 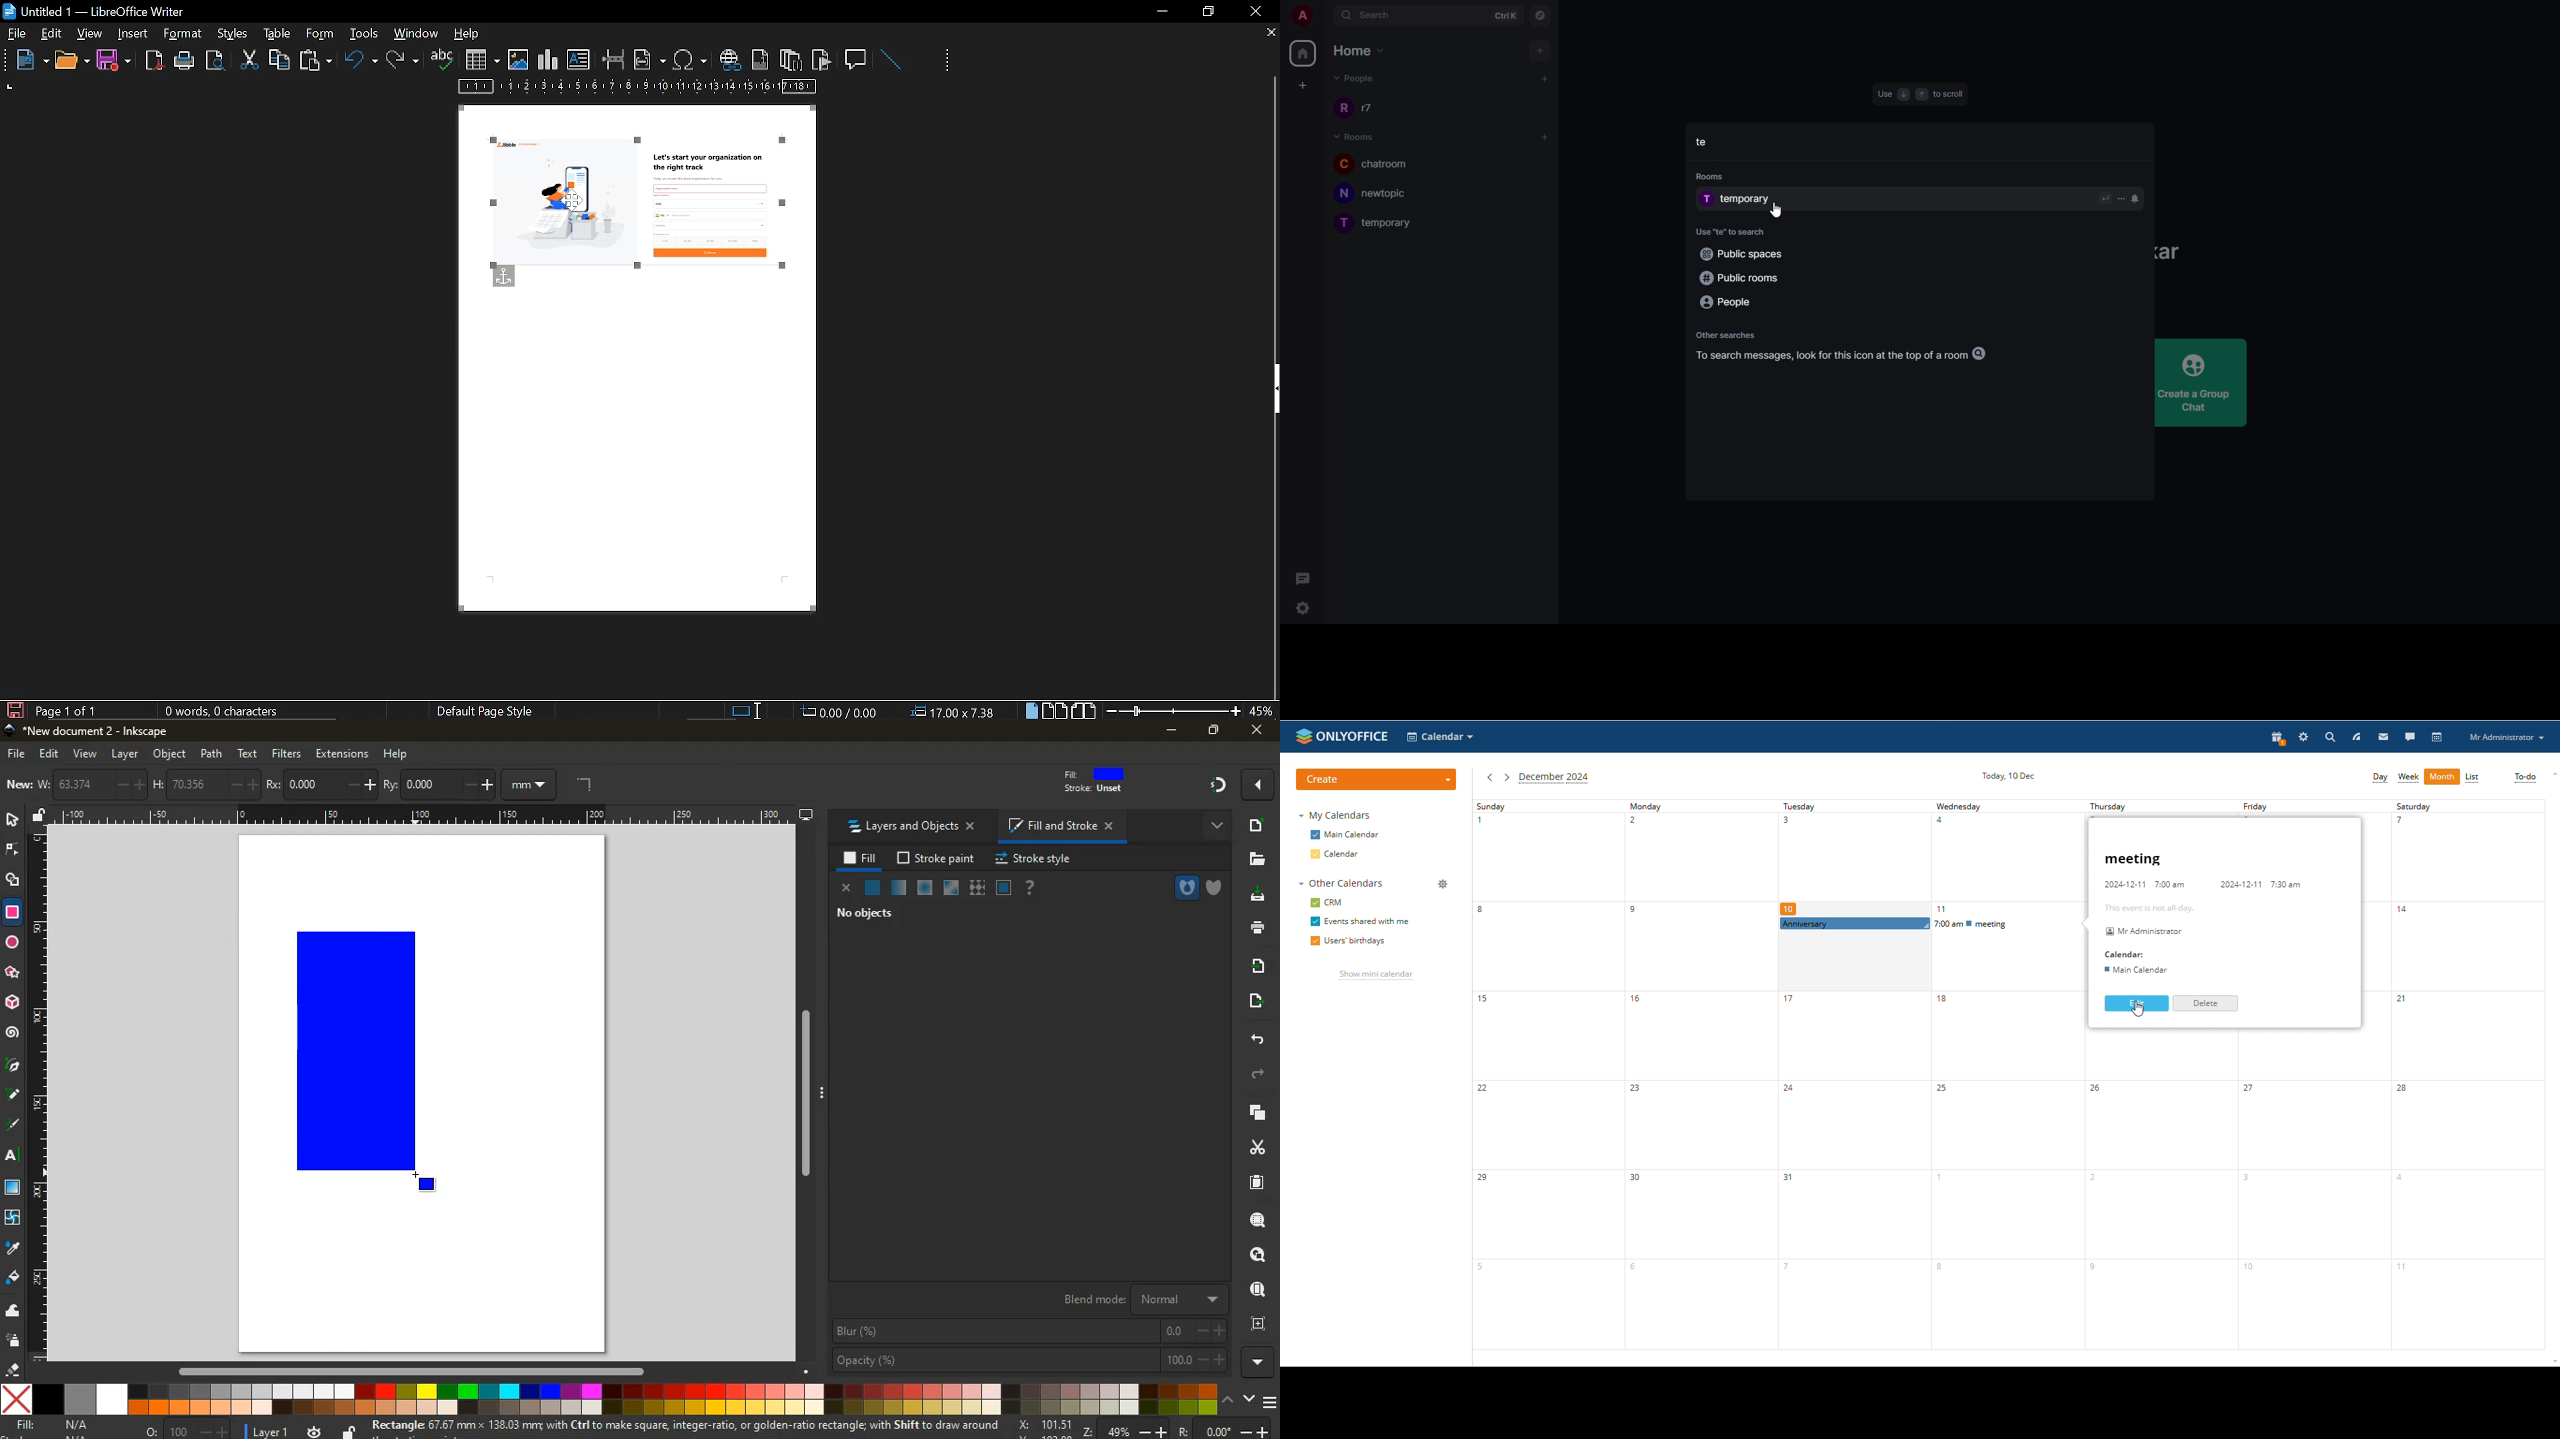 What do you see at coordinates (1357, 49) in the screenshot?
I see `home` at bounding box center [1357, 49].